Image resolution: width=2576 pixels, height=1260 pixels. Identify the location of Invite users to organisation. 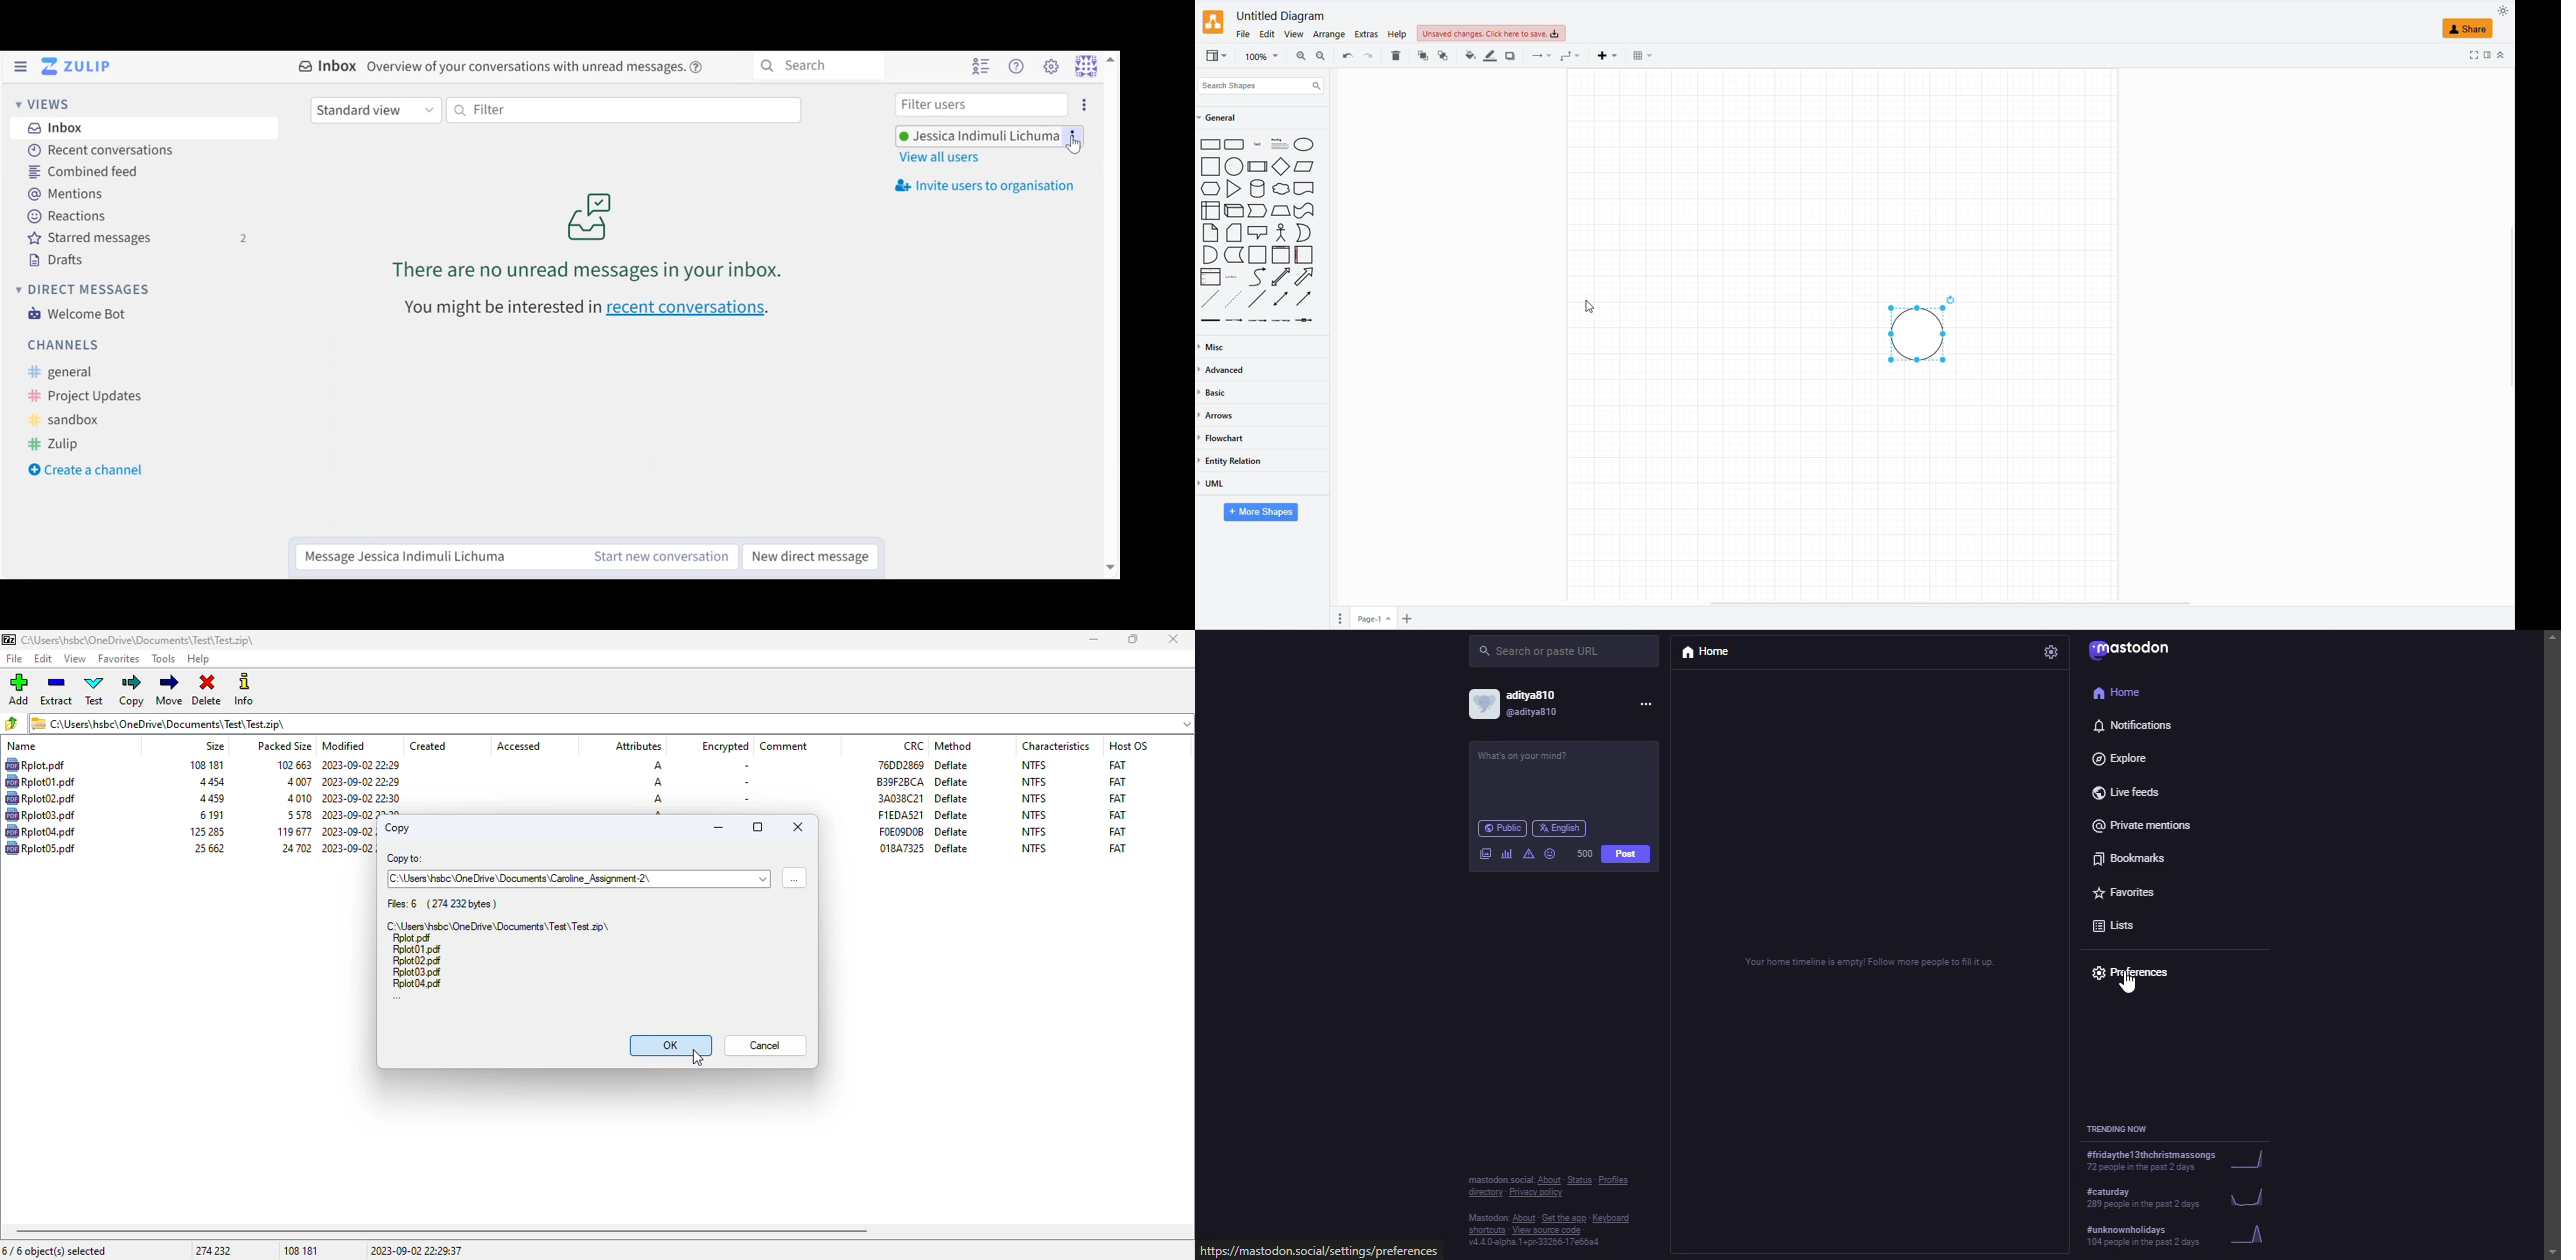
(1082, 104).